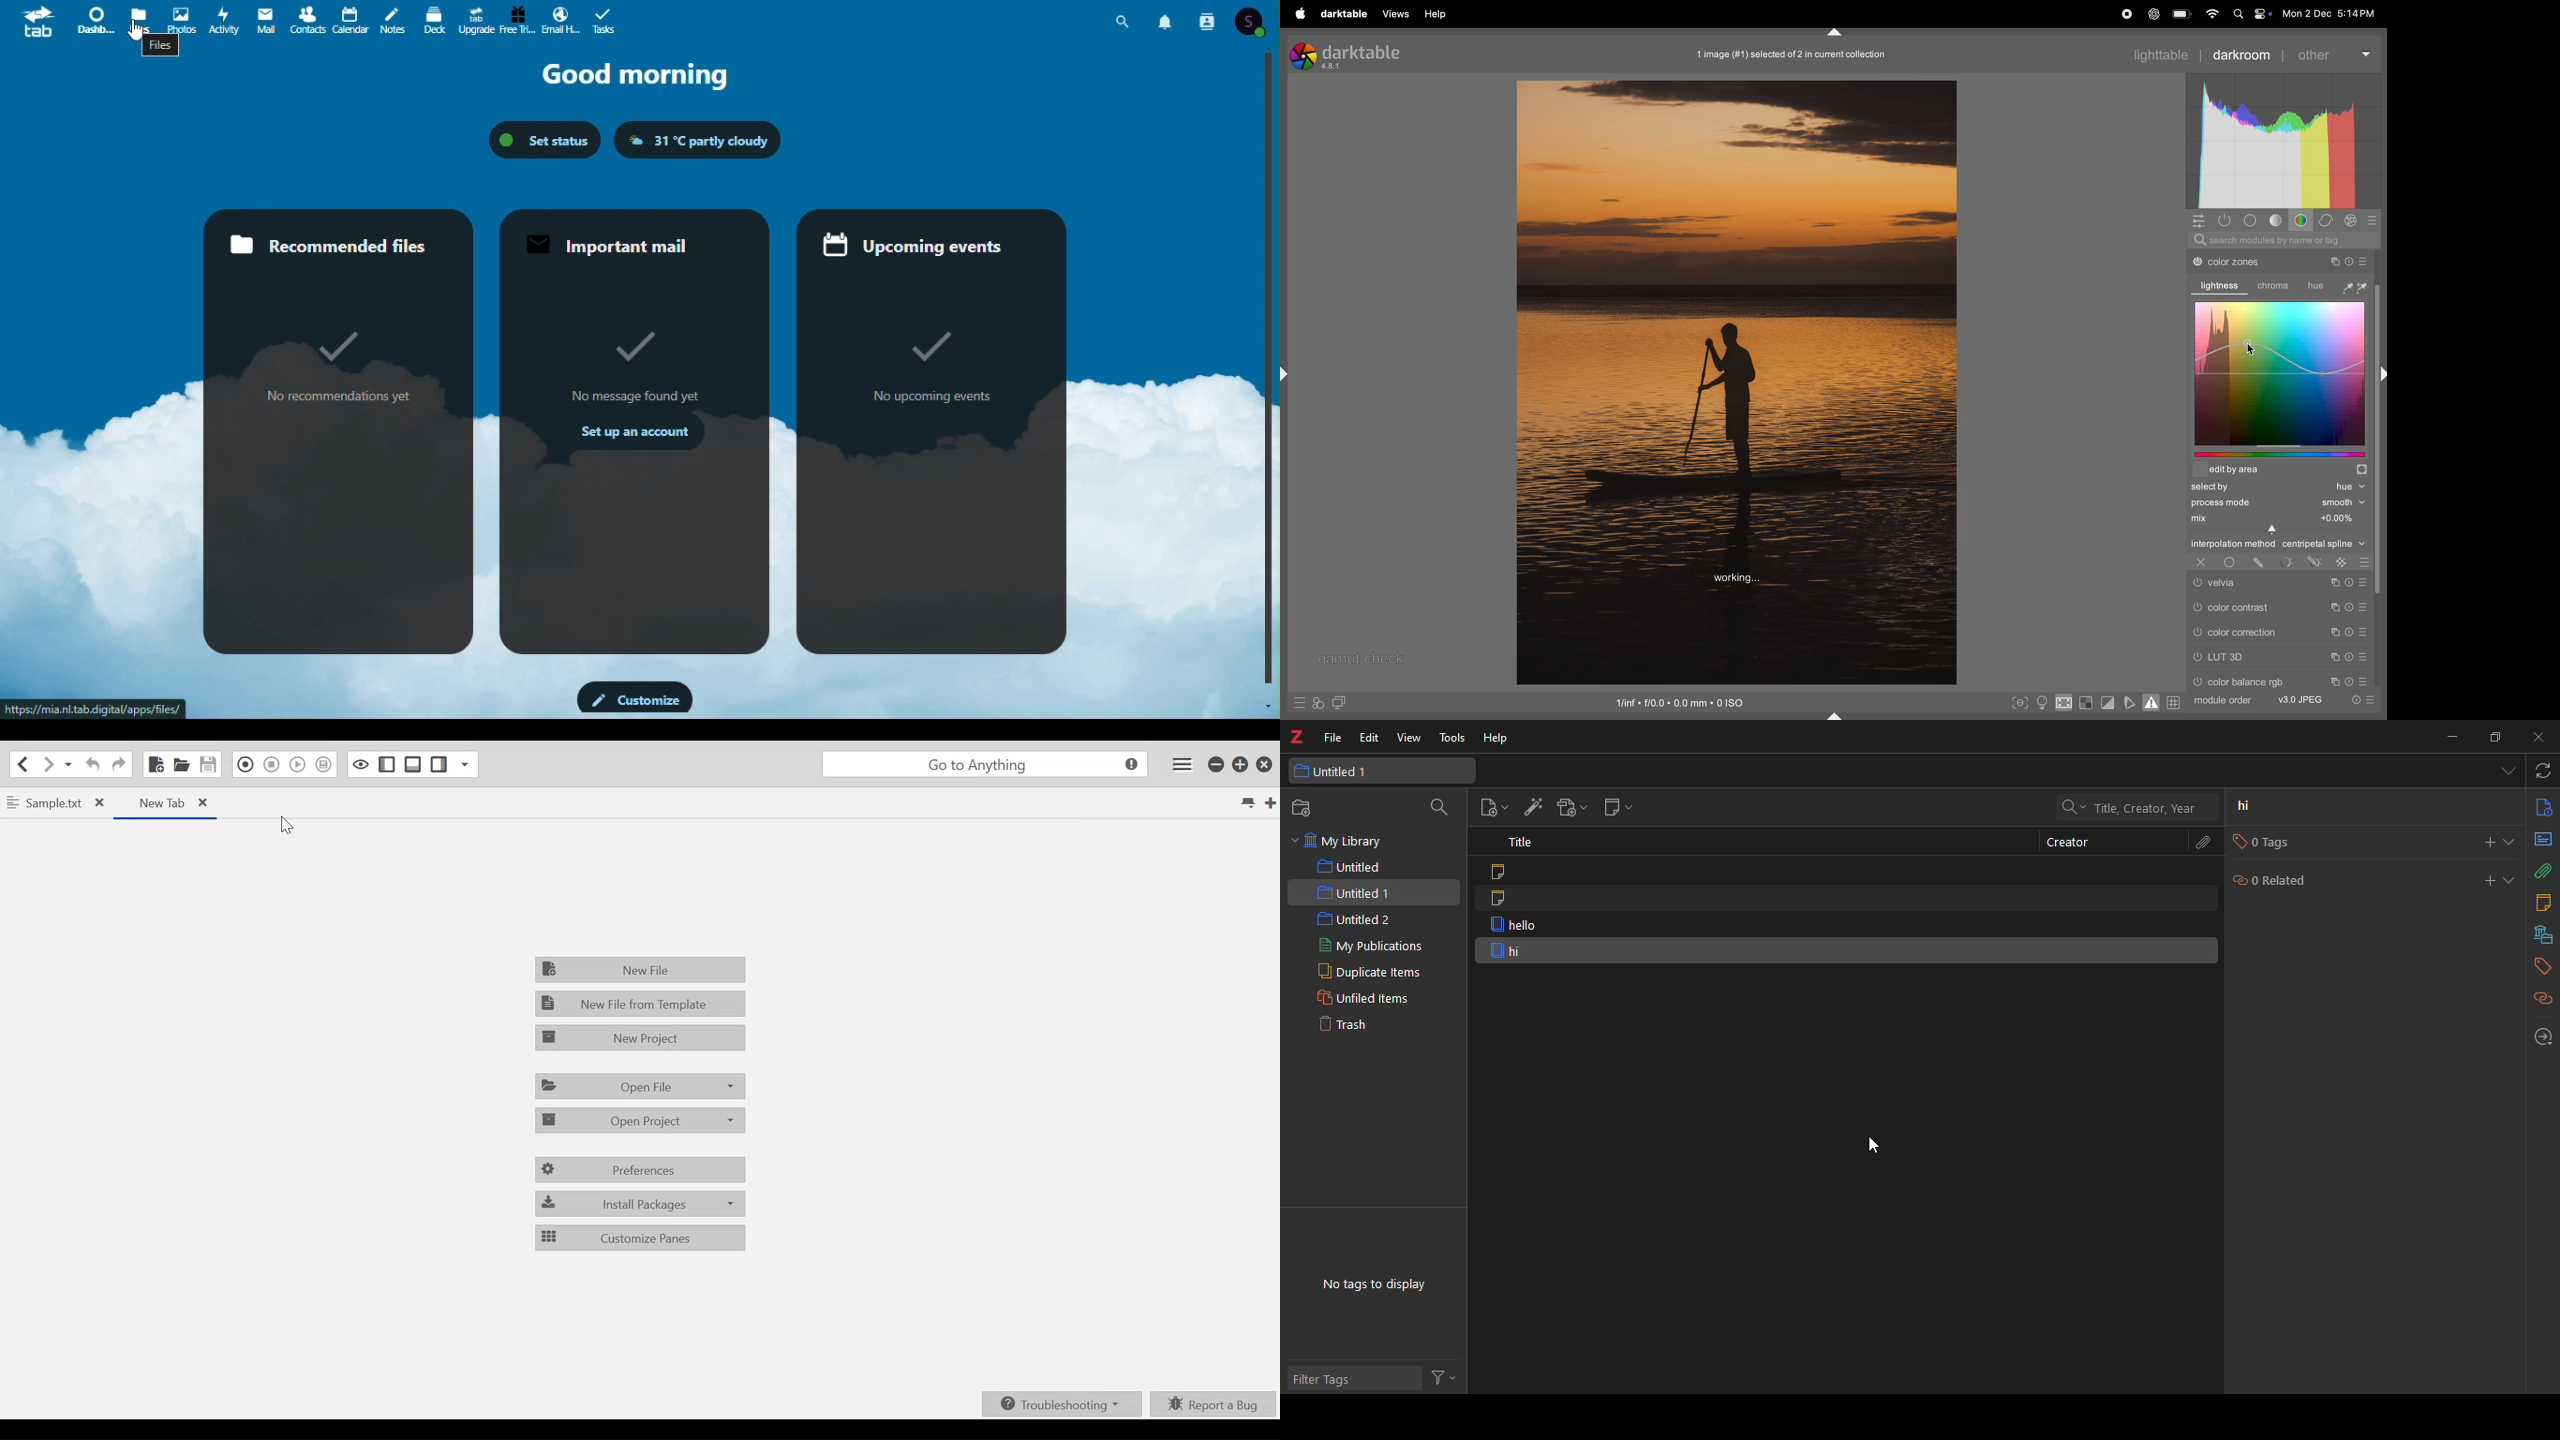 Image resolution: width=2576 pixels, height=1456 pixels. I want to click on color graphs, so click(2279, 374).